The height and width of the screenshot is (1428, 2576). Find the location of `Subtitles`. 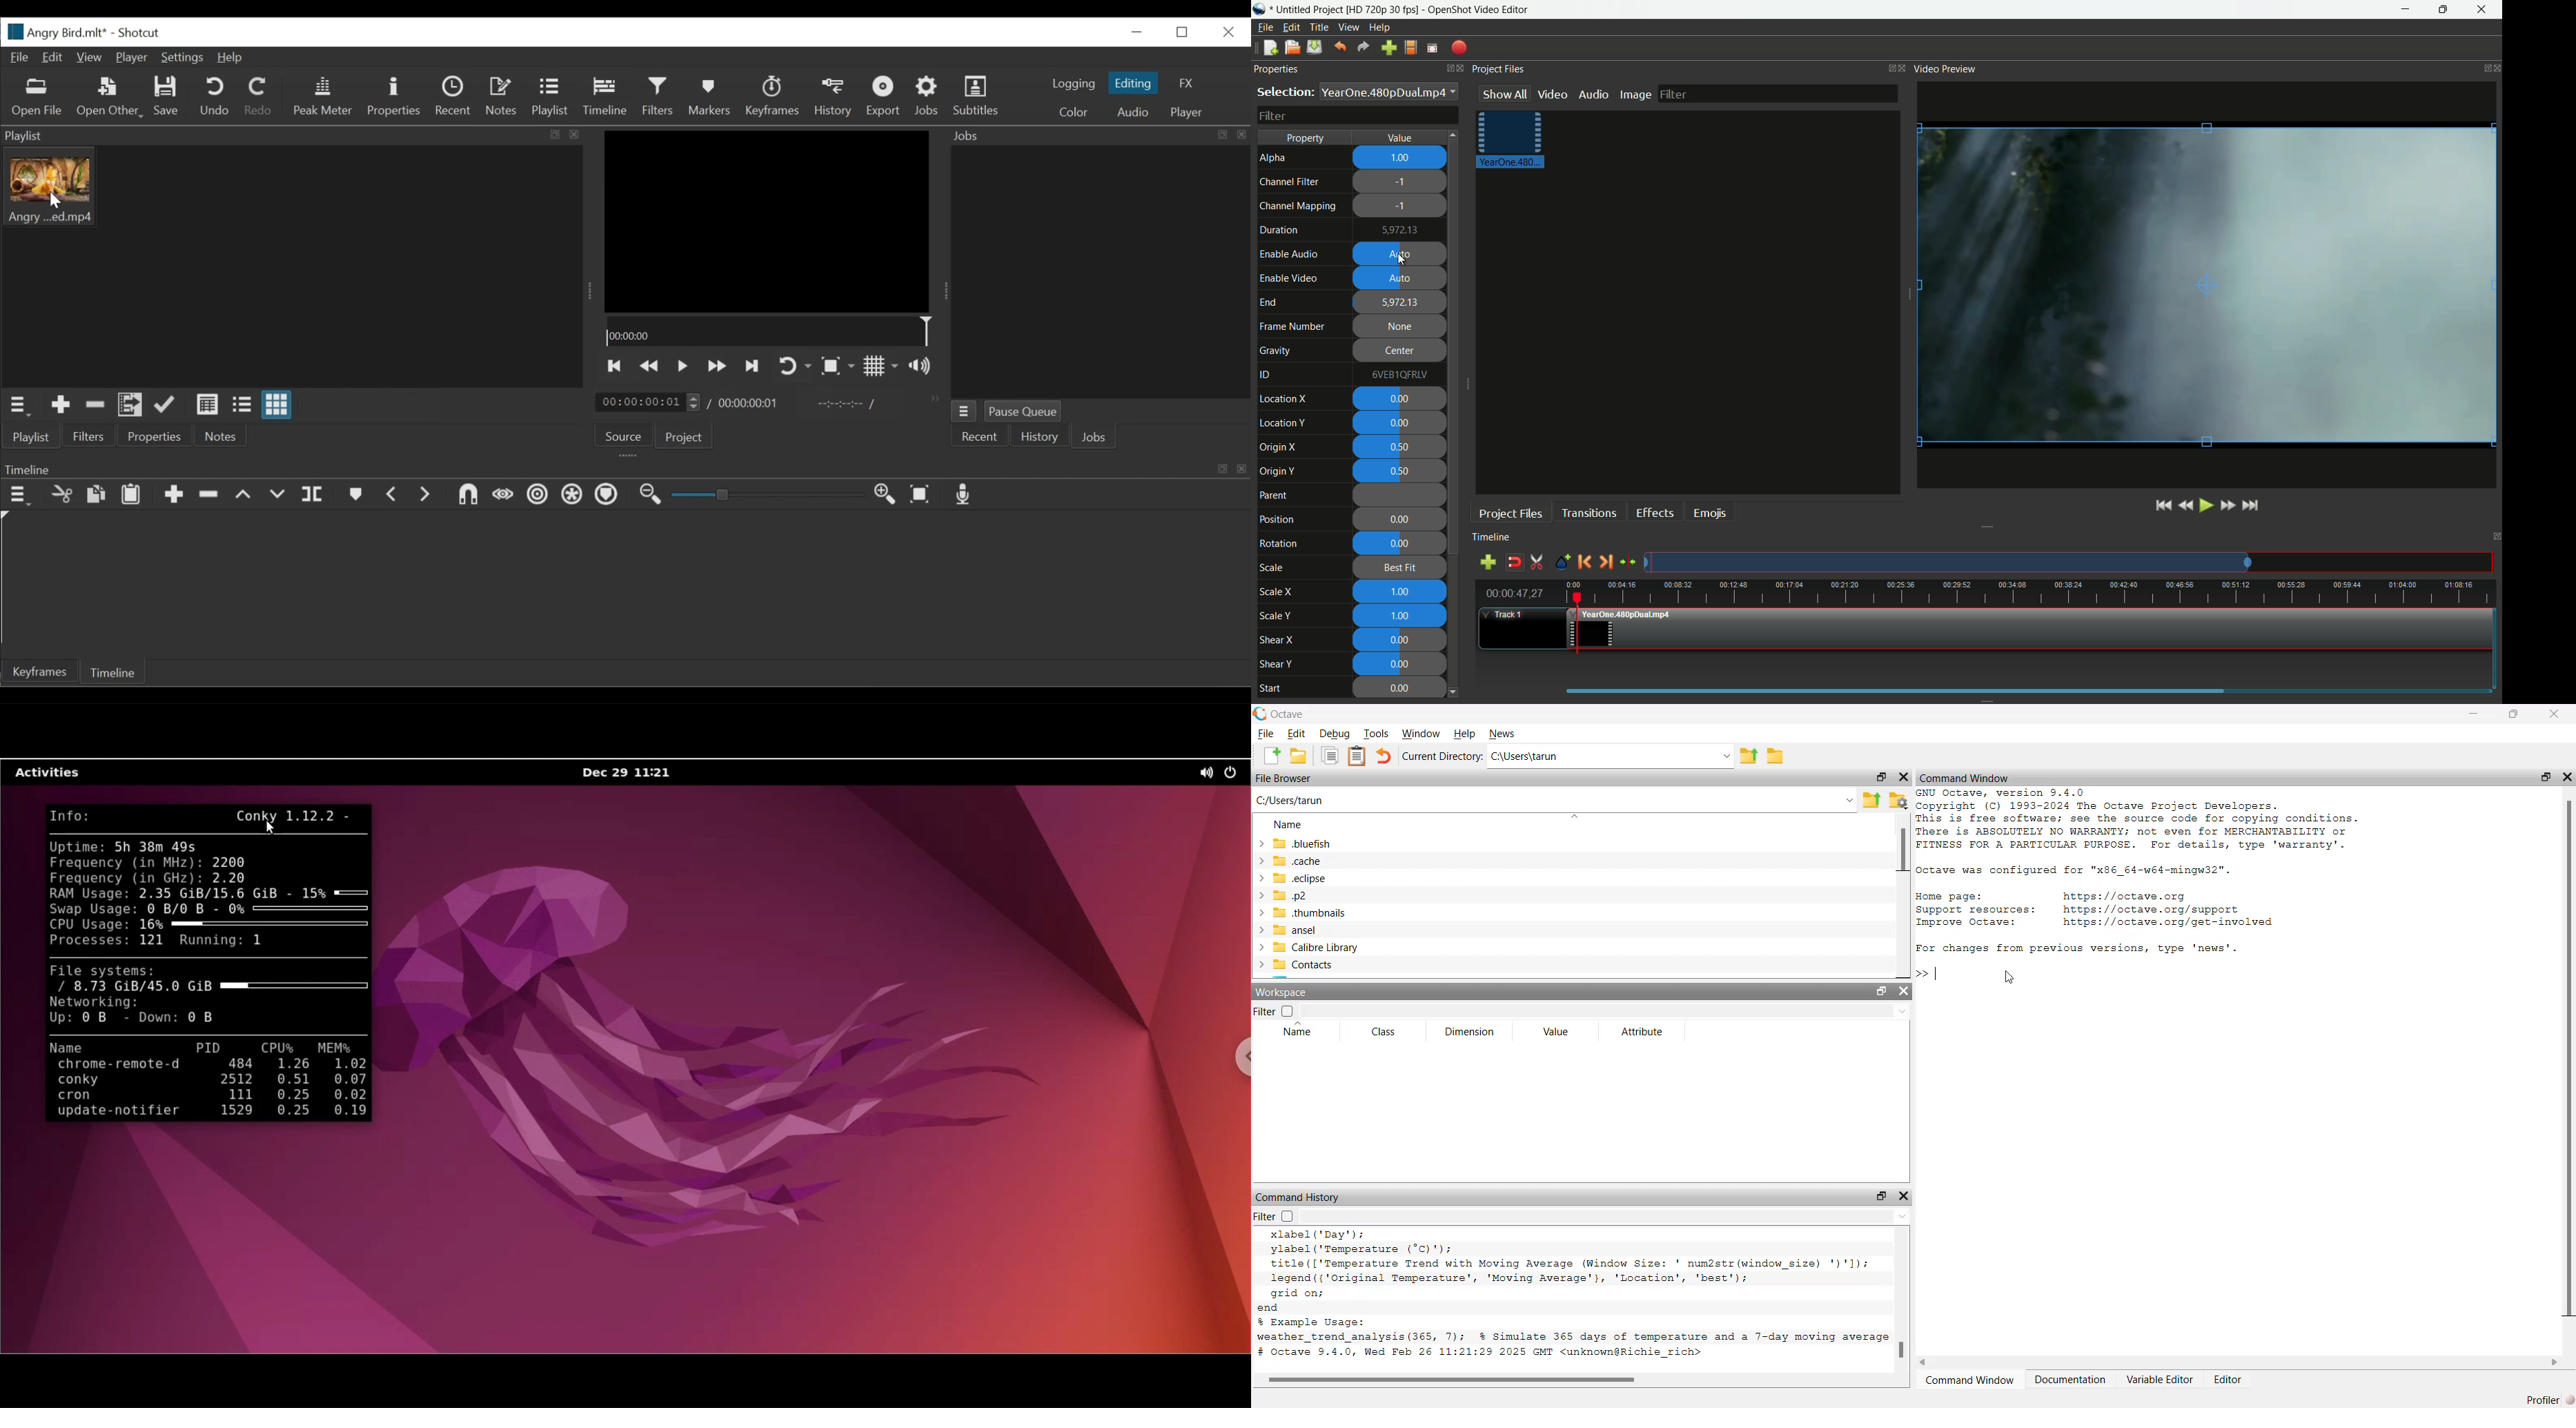

Subtitles is located at coordinates (977, 96).